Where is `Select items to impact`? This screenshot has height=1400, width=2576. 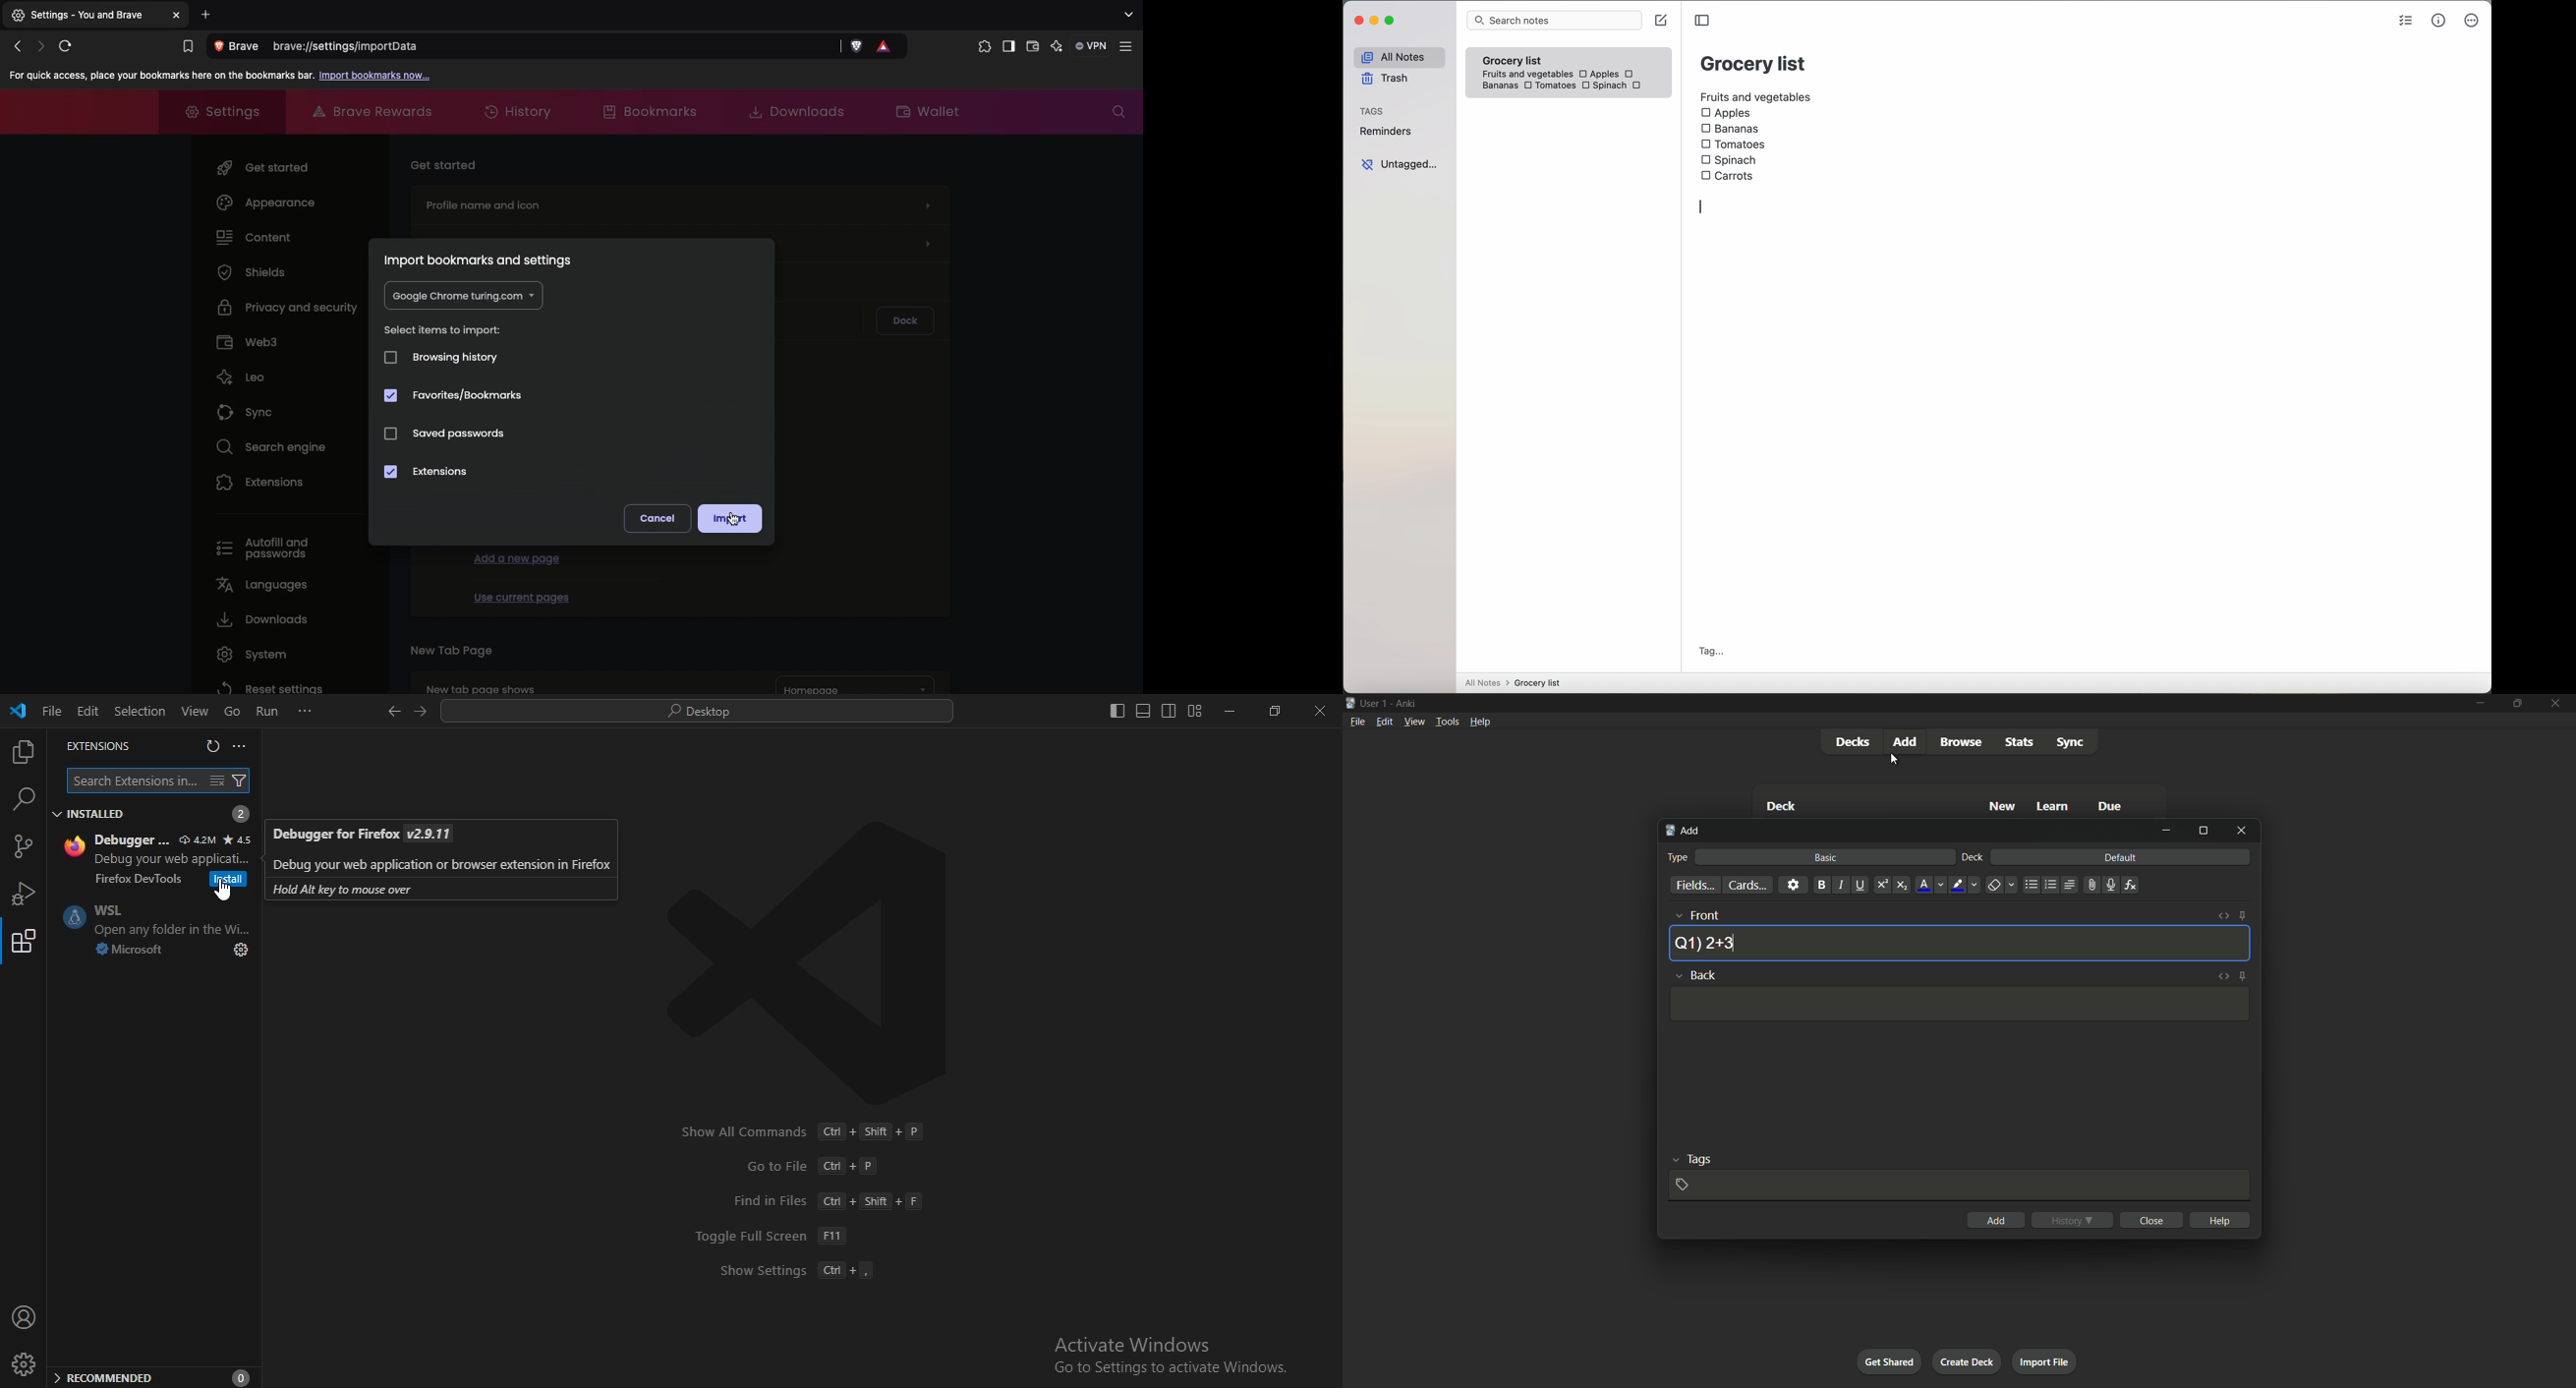 Select items to impact is located at coordinates (445, 330).